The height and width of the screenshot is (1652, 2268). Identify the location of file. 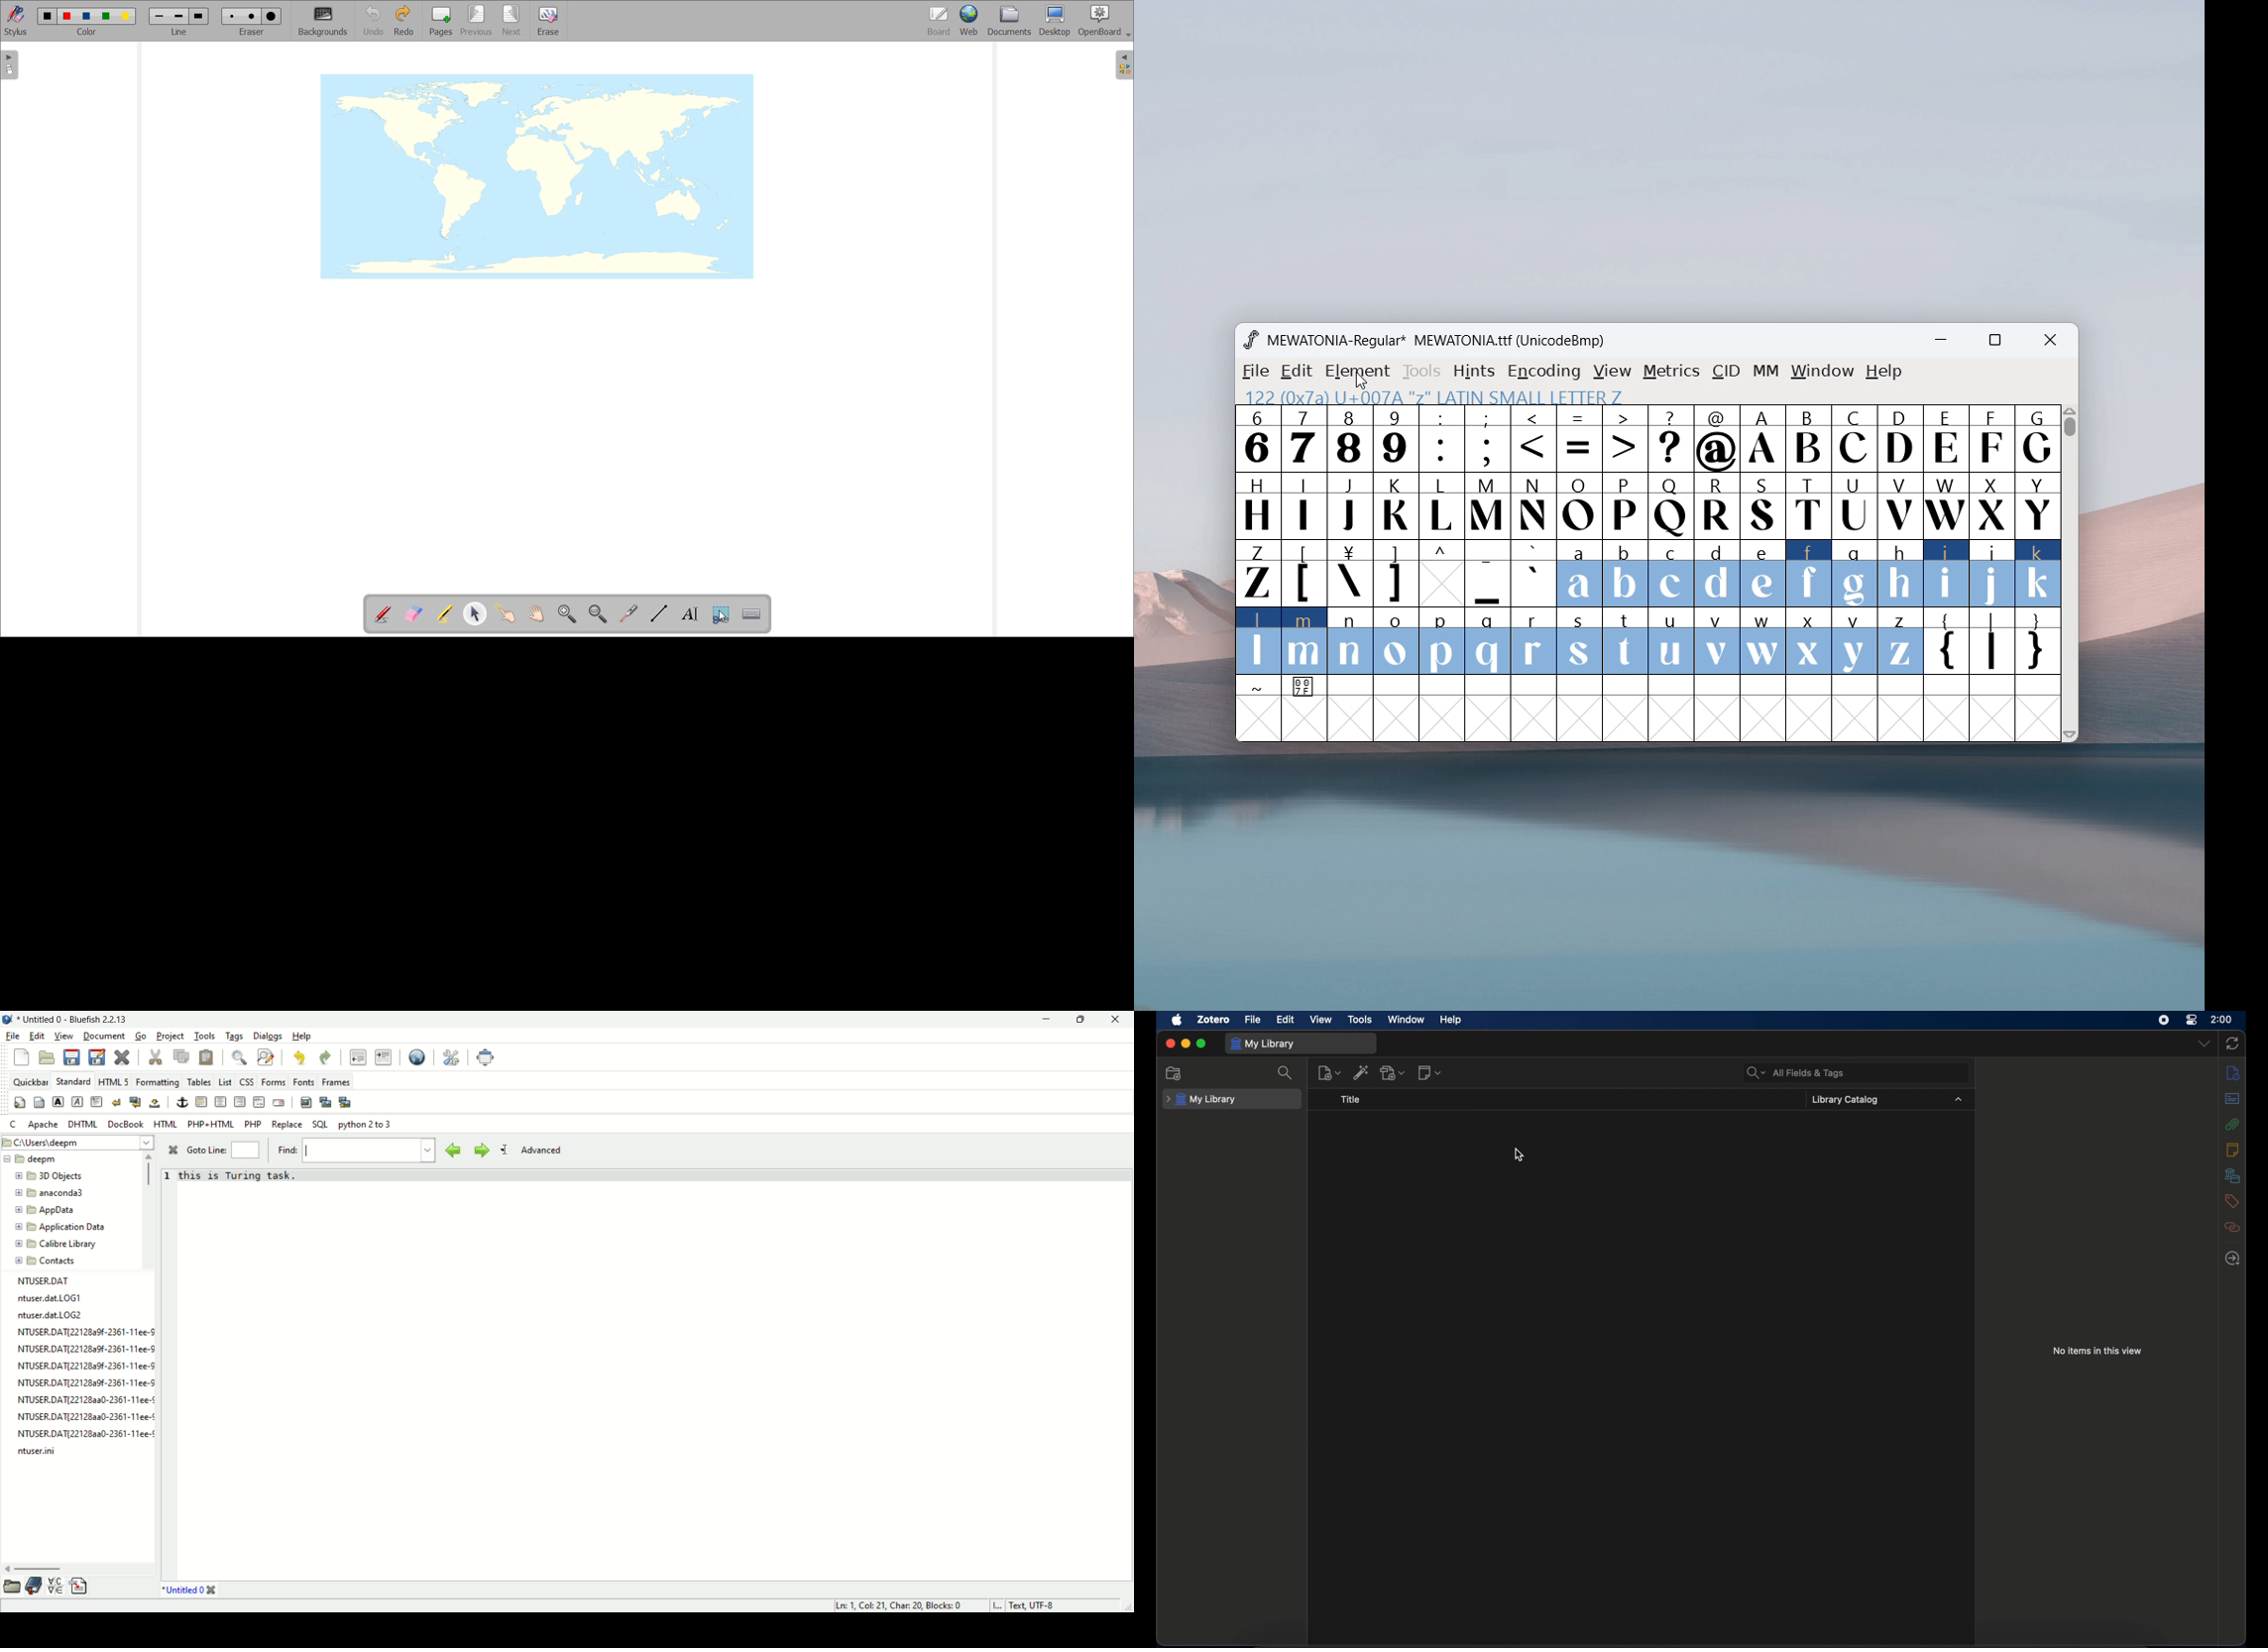
(1253, 1020).